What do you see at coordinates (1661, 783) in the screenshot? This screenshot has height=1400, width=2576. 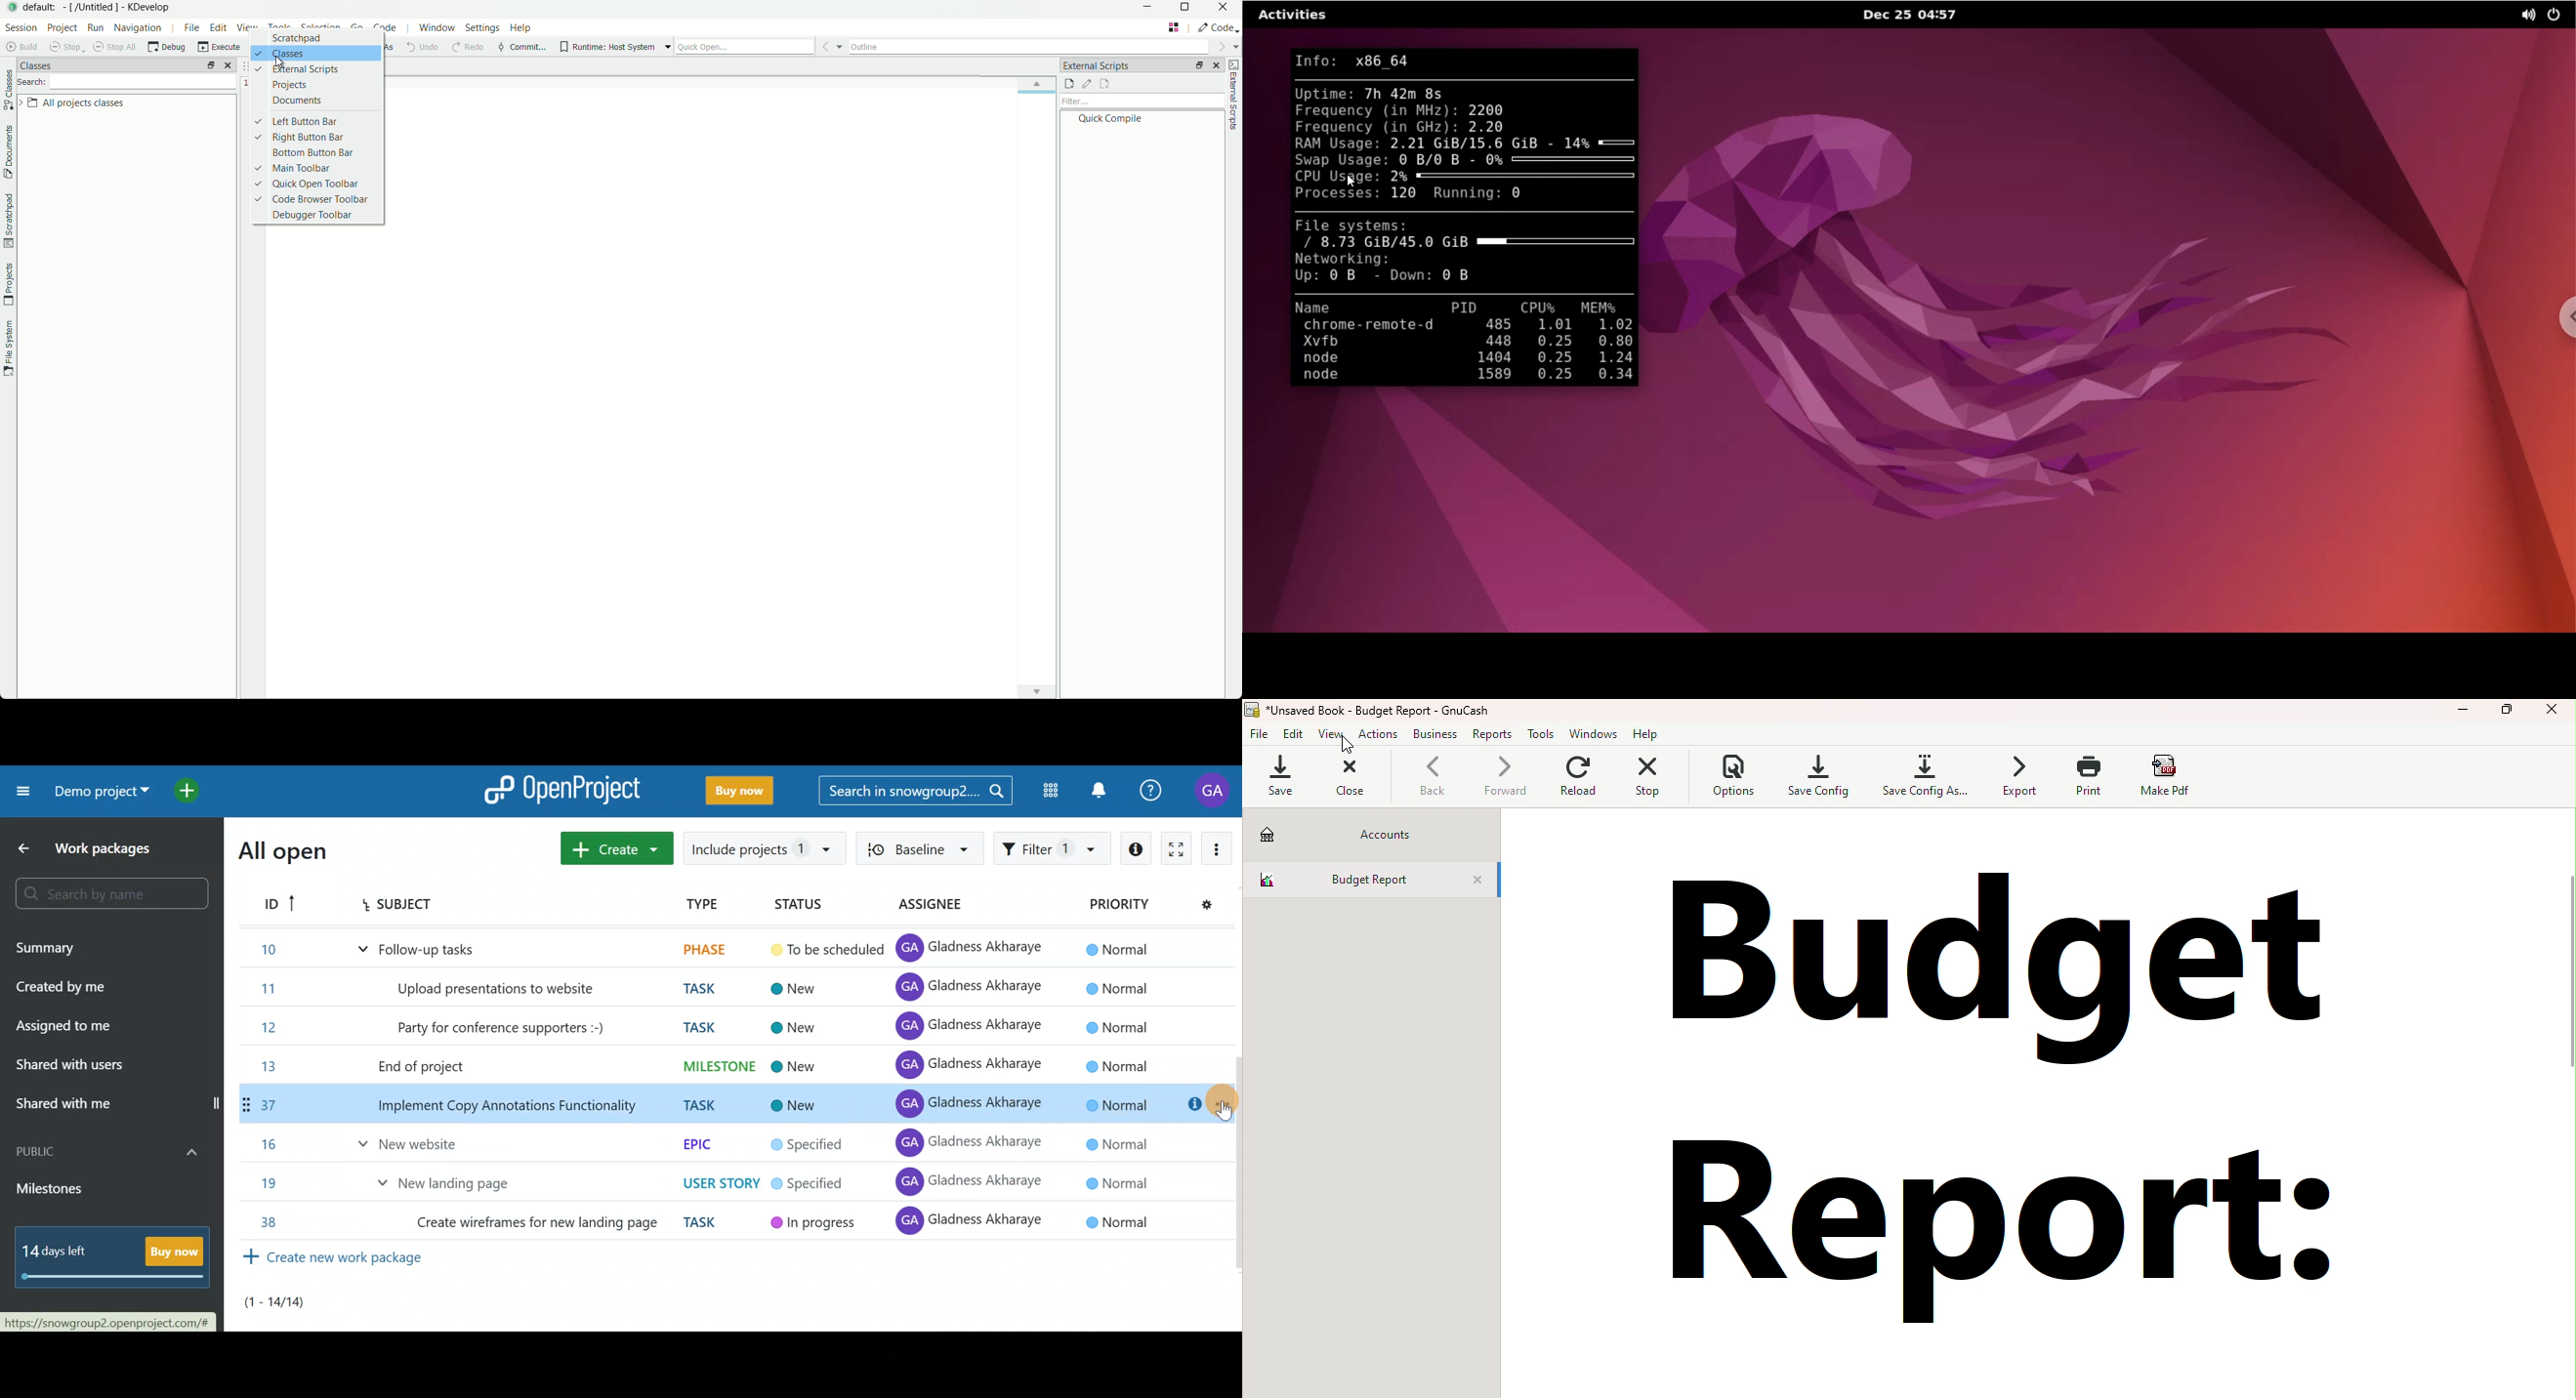 I see `Stop` at bounding box center [1661, 783].